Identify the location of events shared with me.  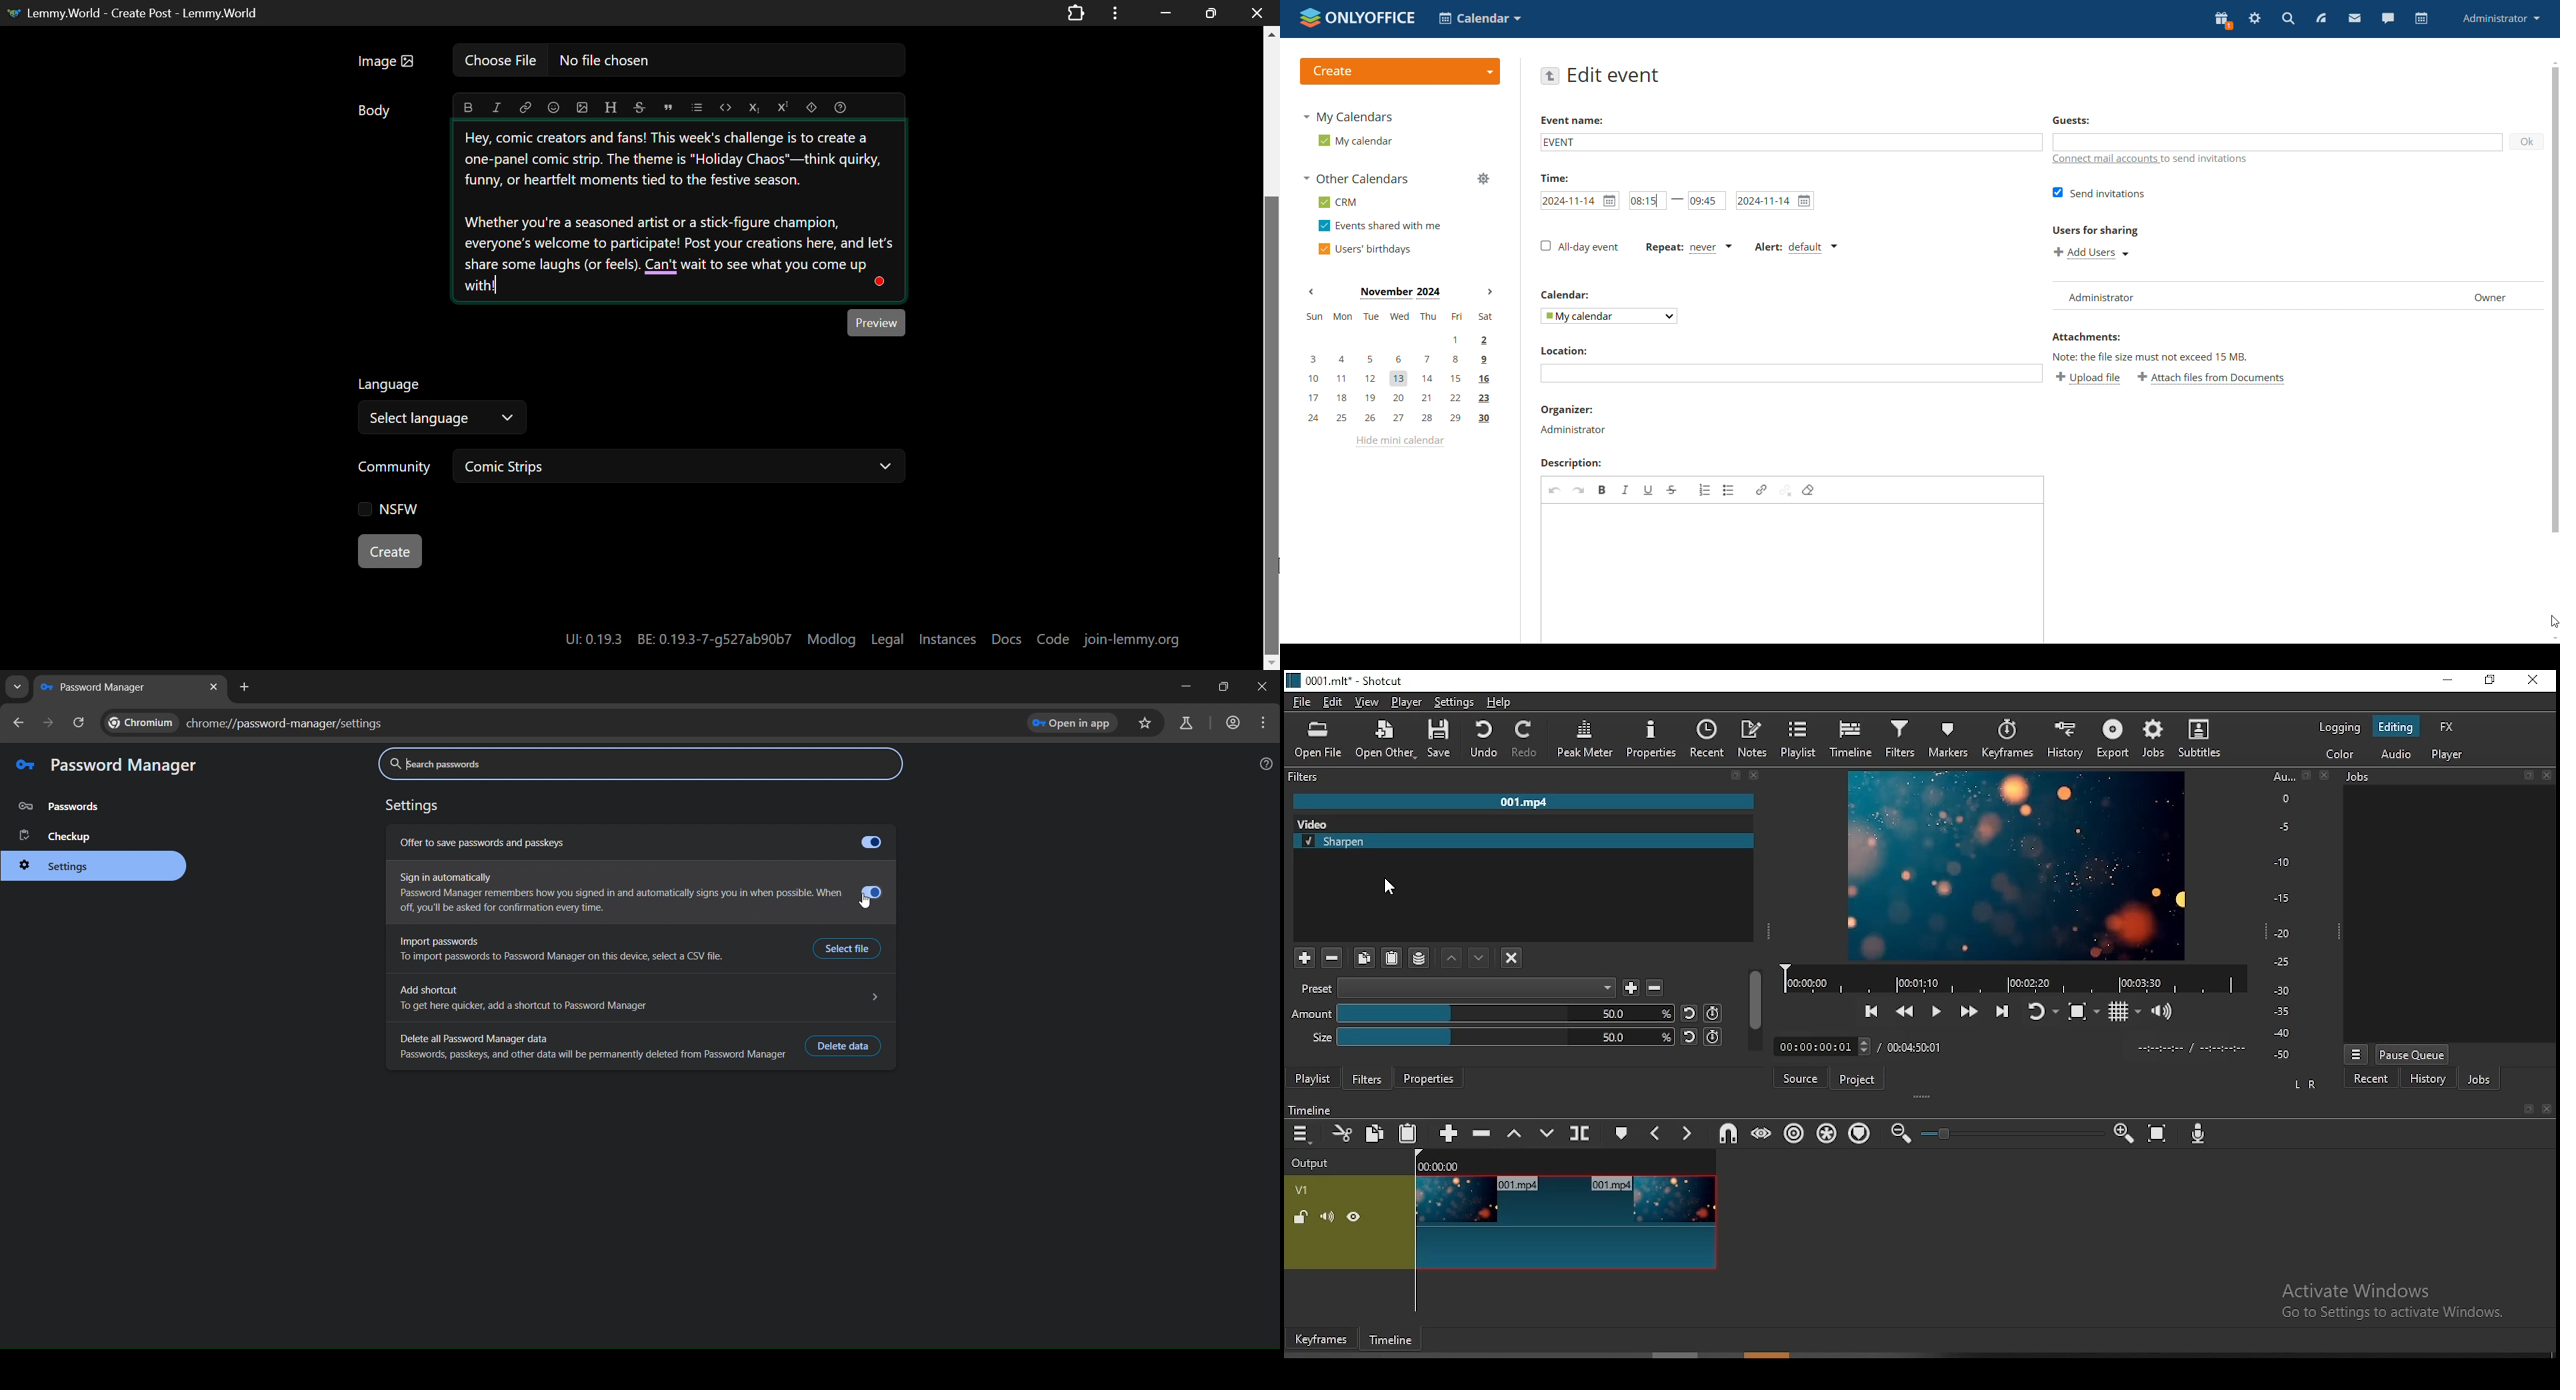
(1381, 226).